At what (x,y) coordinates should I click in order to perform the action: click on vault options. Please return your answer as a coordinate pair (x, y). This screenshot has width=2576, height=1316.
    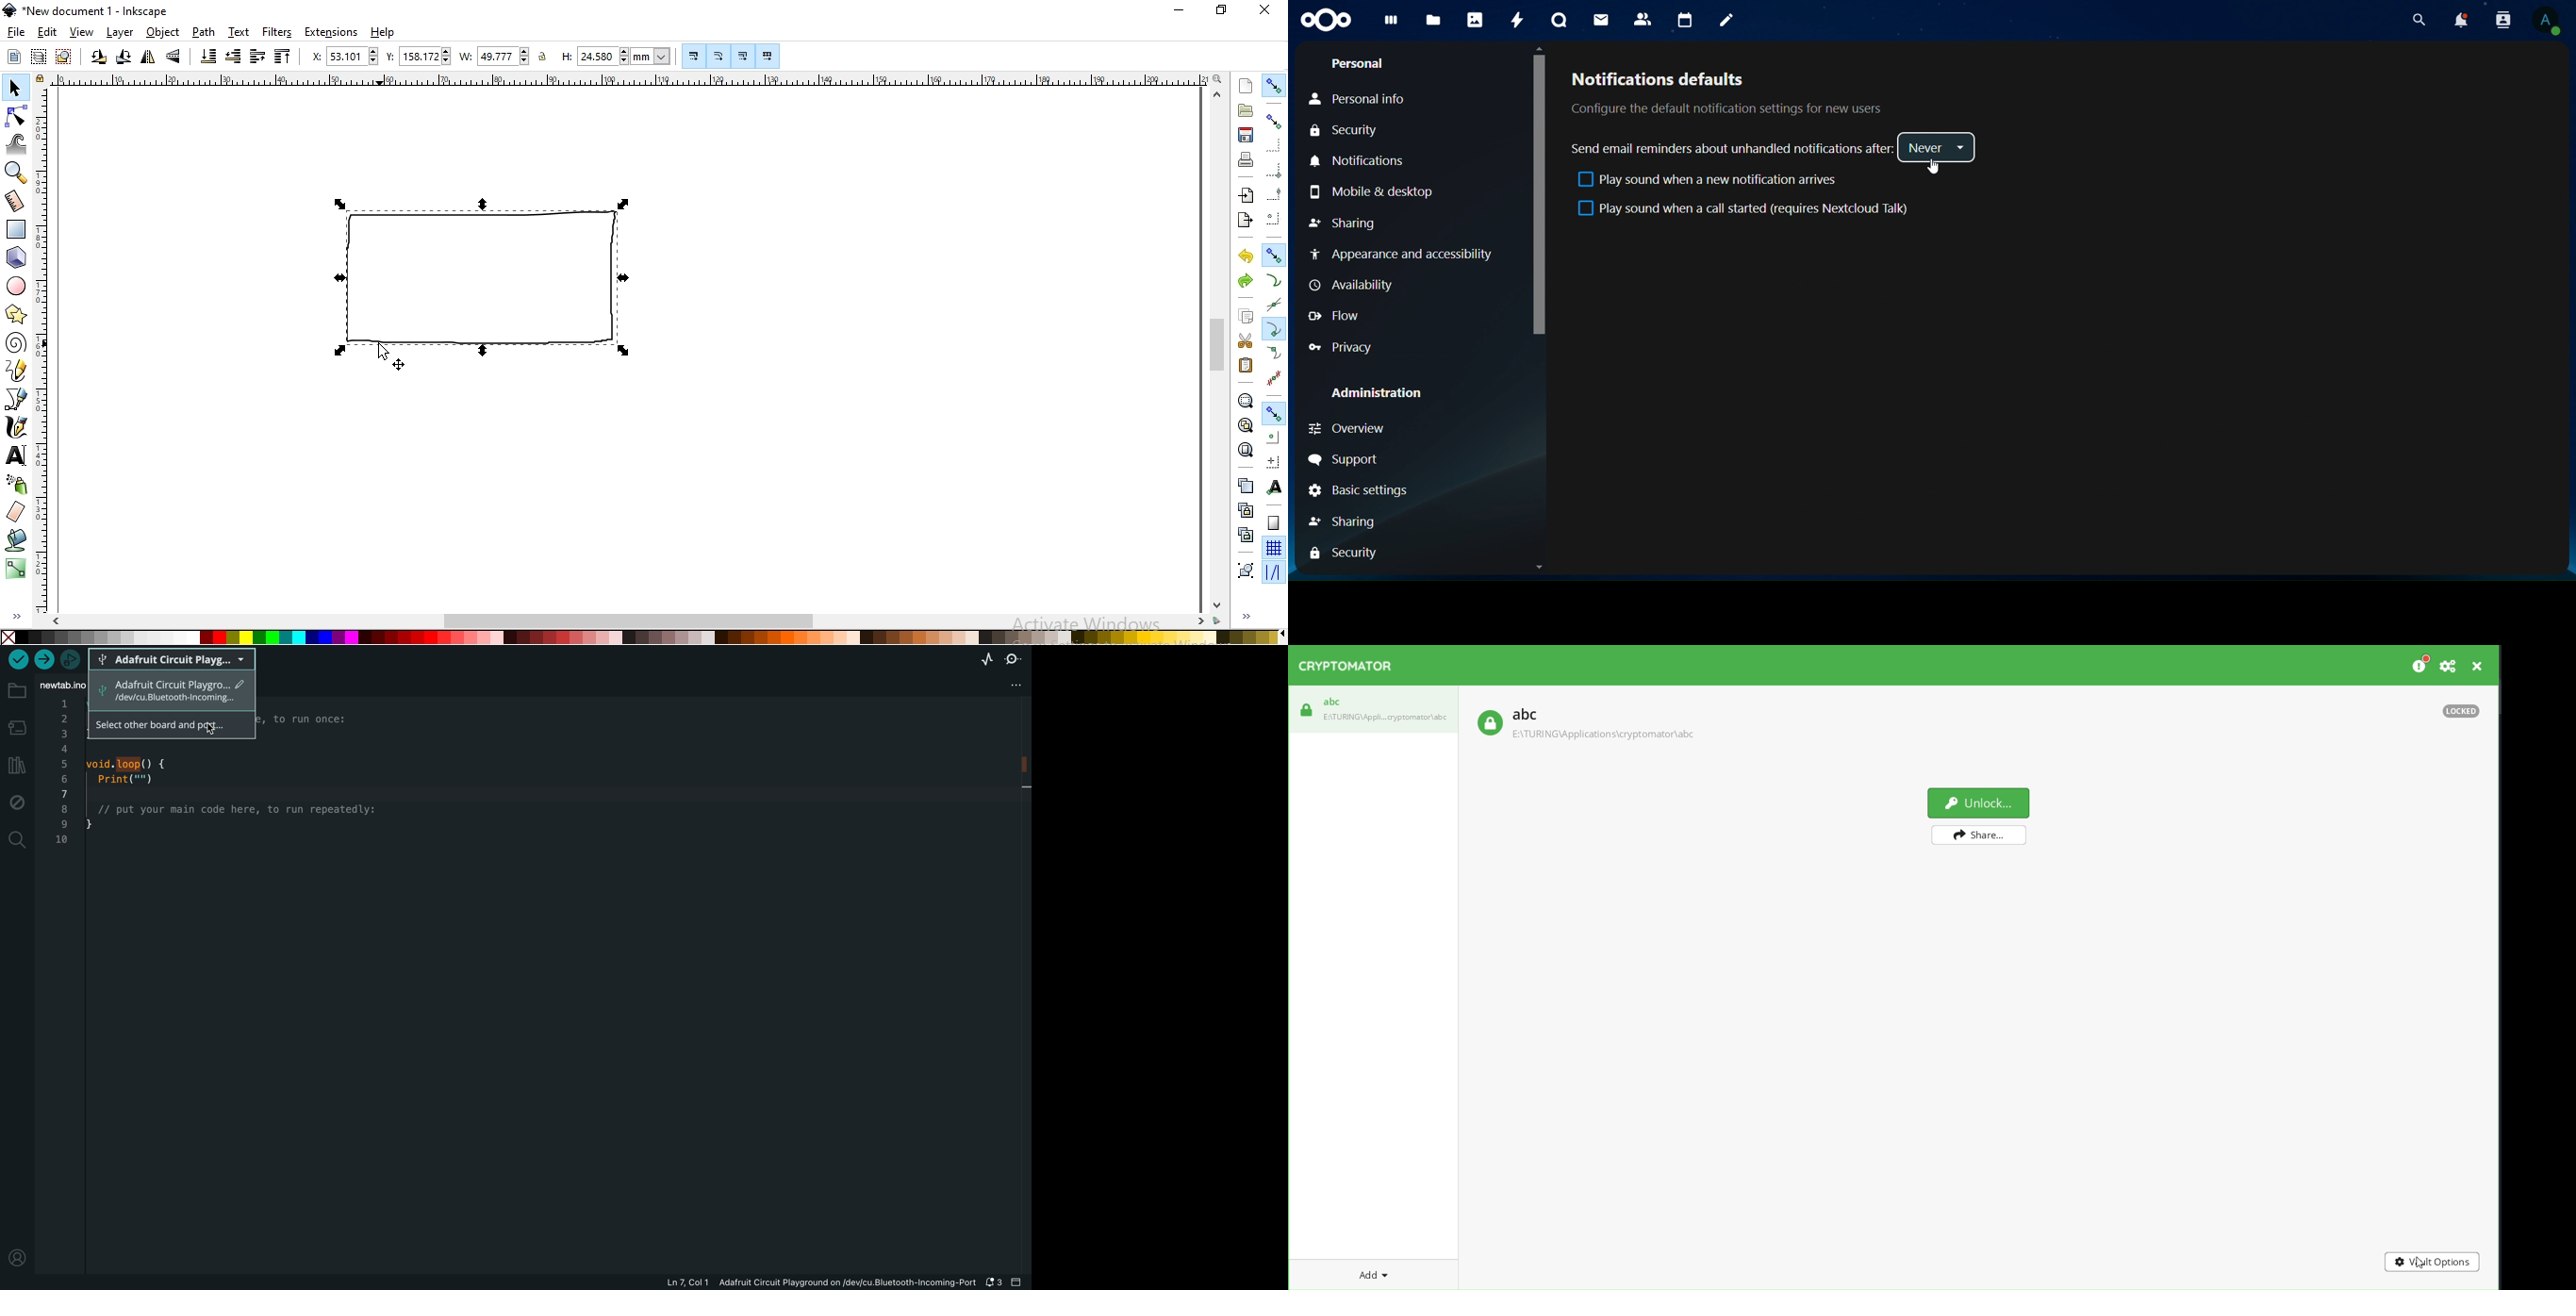
    Looking at the image, I should click on (2431, 1260).